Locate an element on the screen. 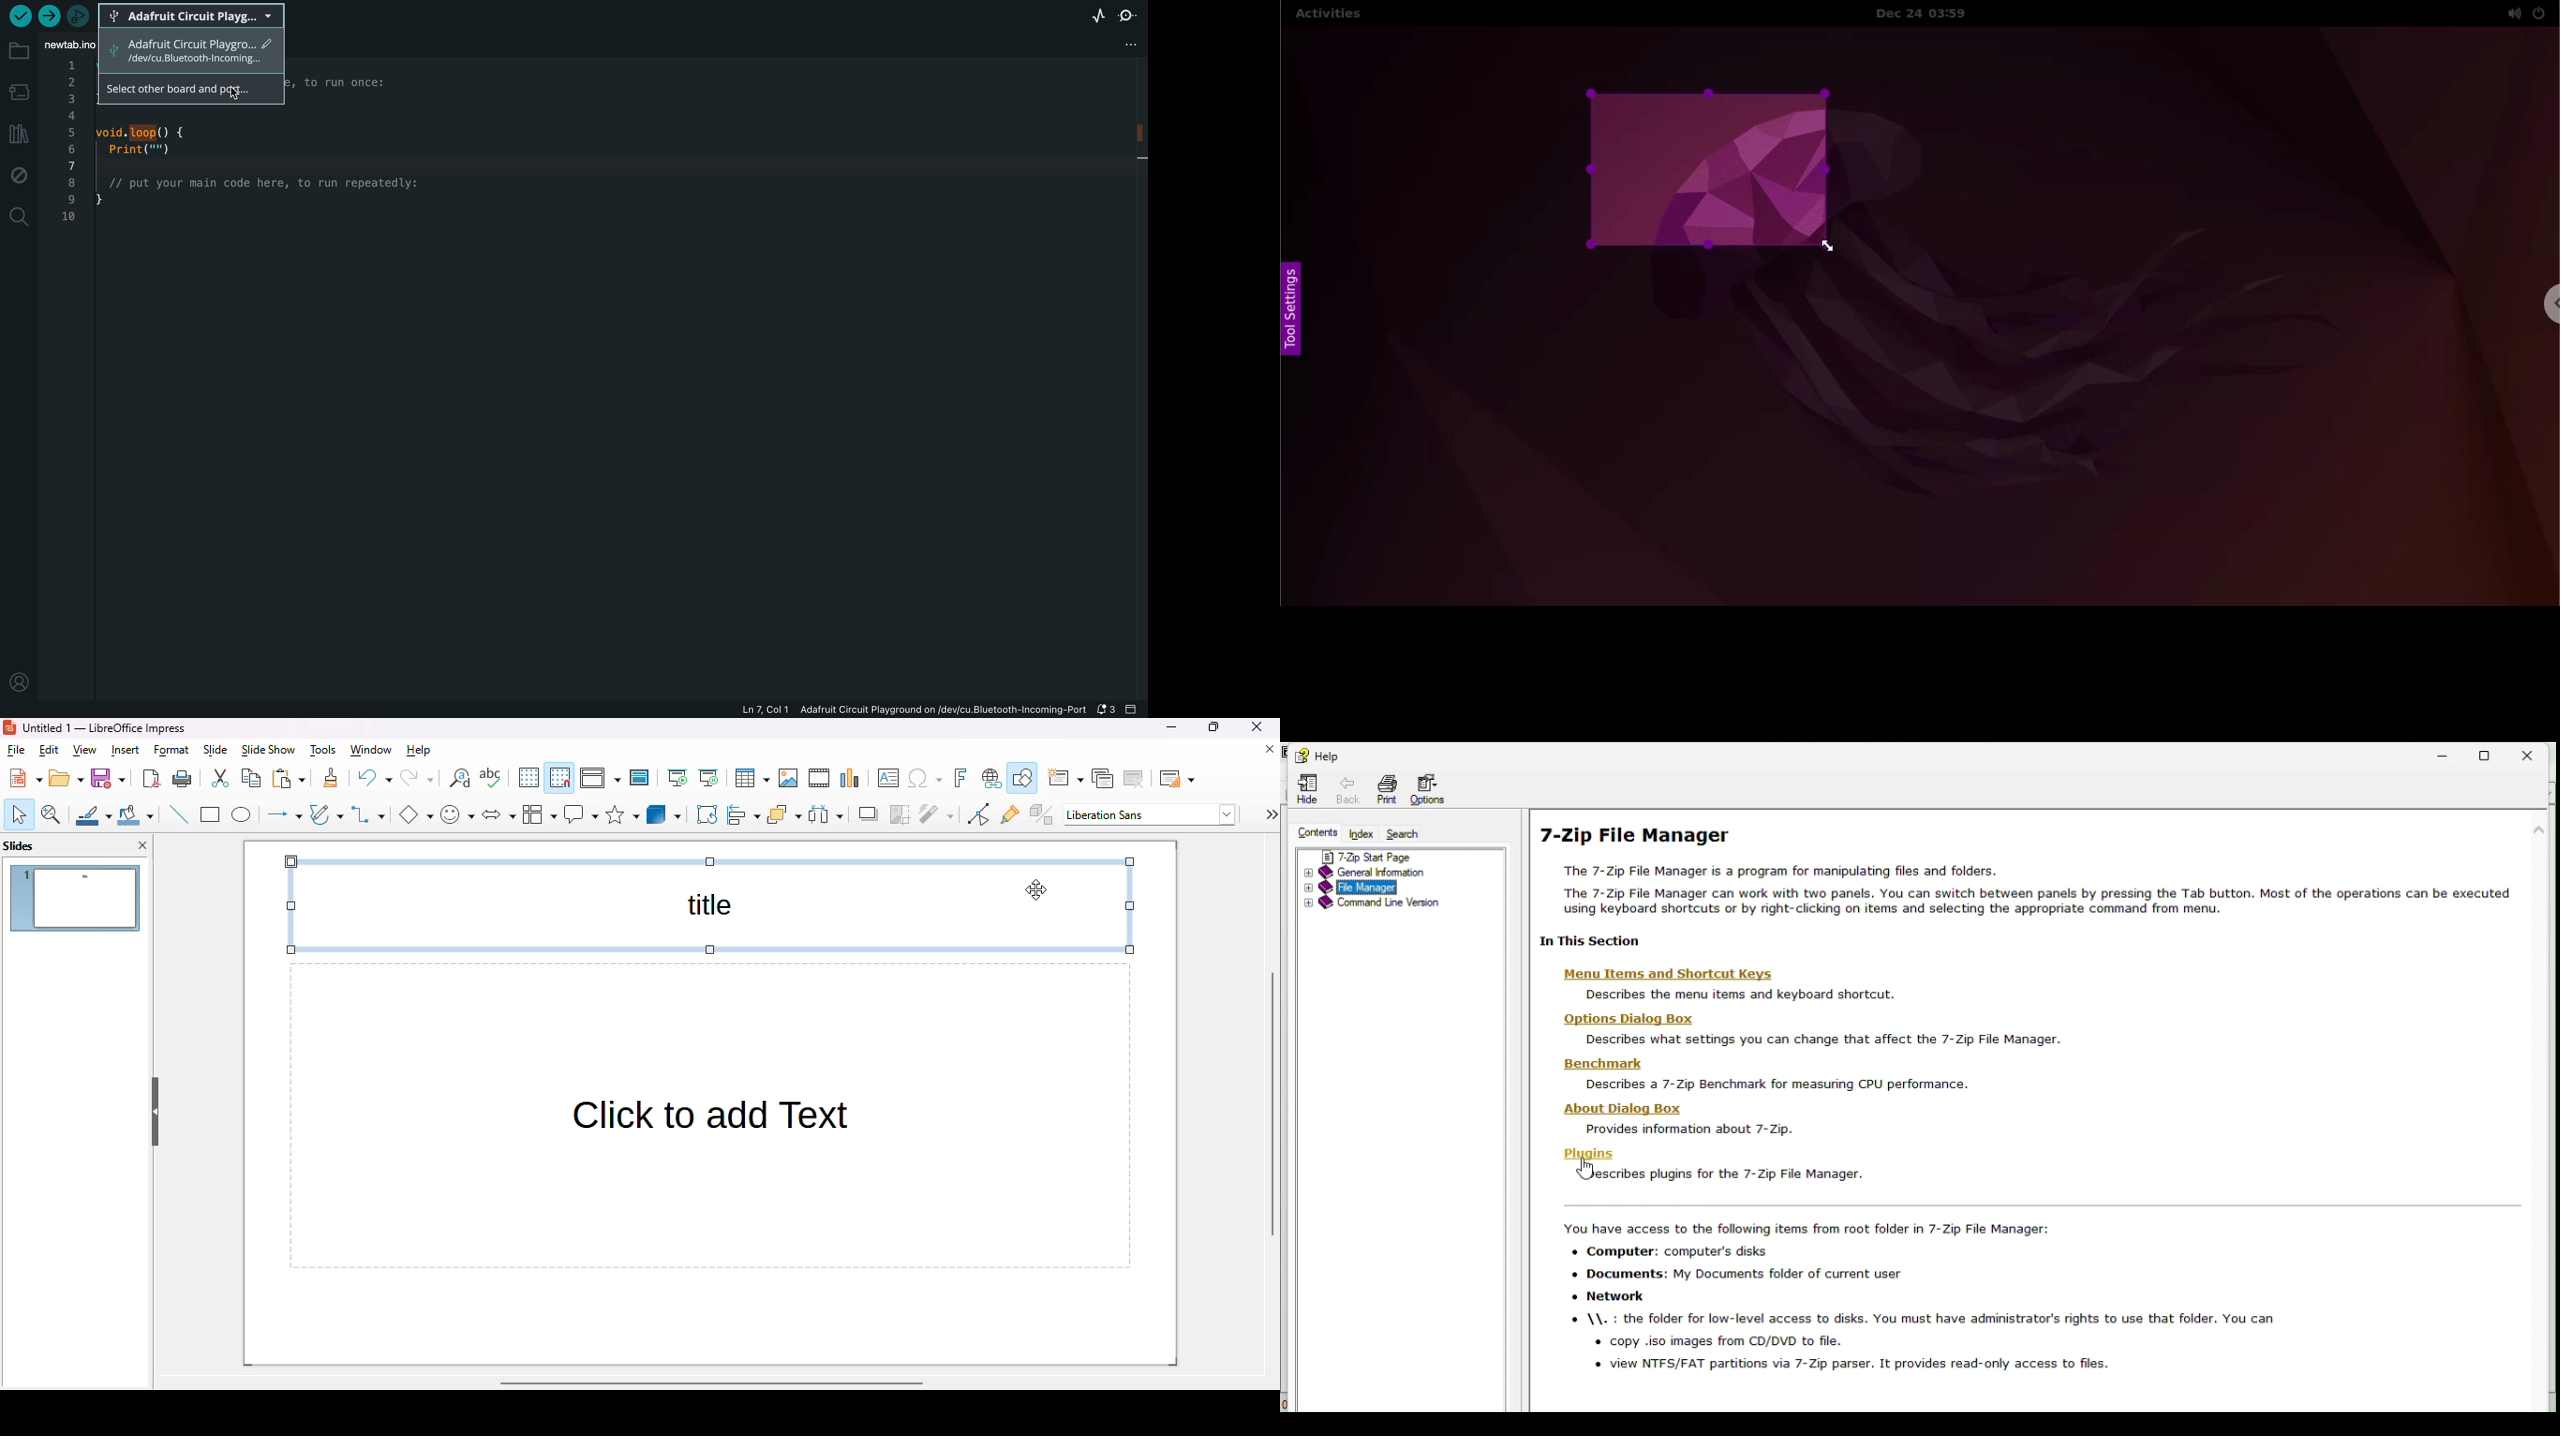 The width and height of the screenshot is (2576, 1456). Hide is located at coordinates (1305, 790).